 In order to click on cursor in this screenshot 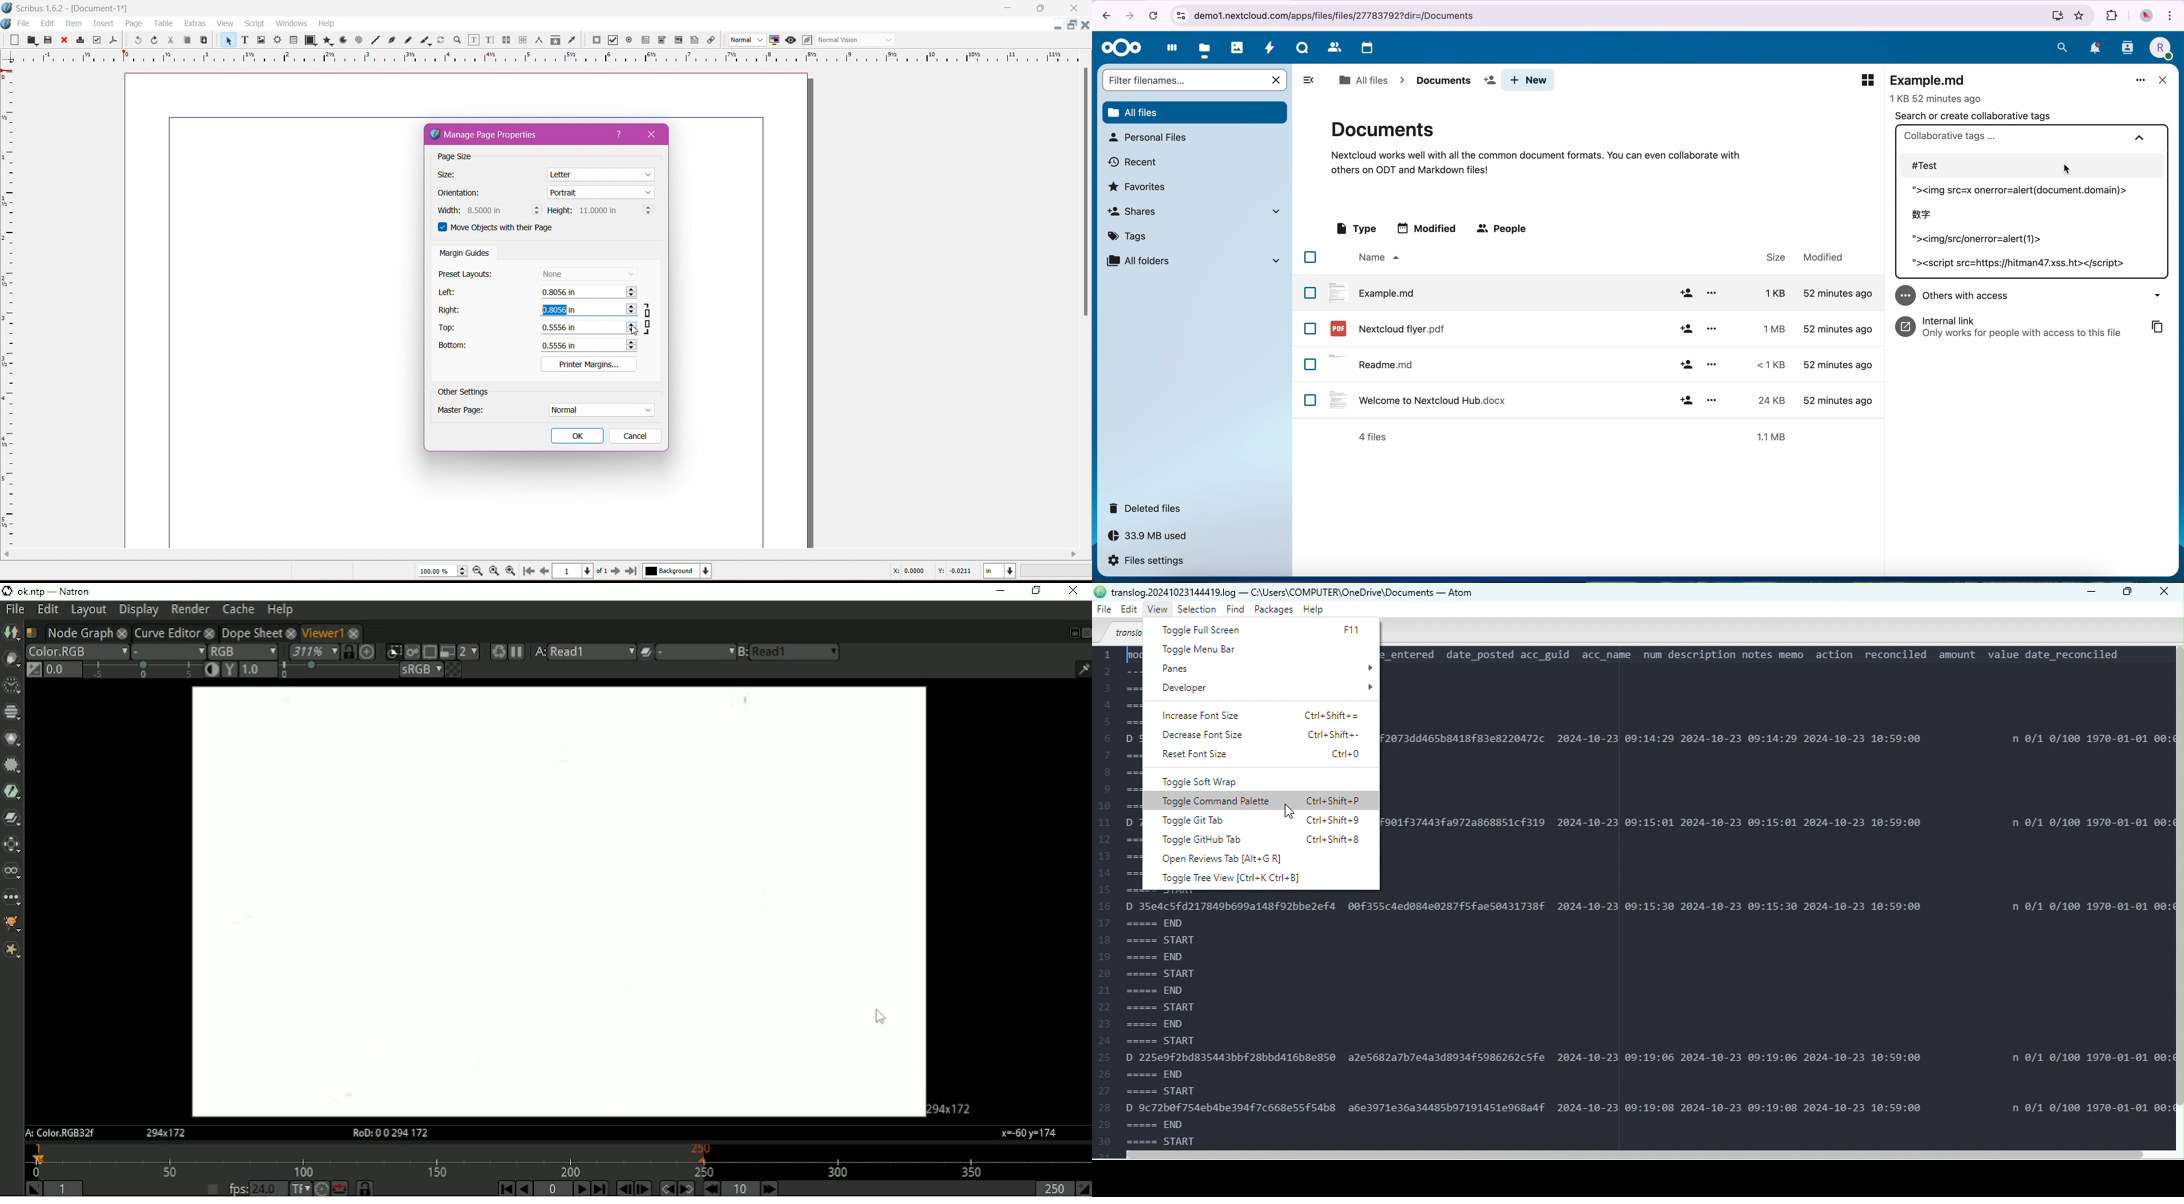, I will do `click(1292, 812)`.